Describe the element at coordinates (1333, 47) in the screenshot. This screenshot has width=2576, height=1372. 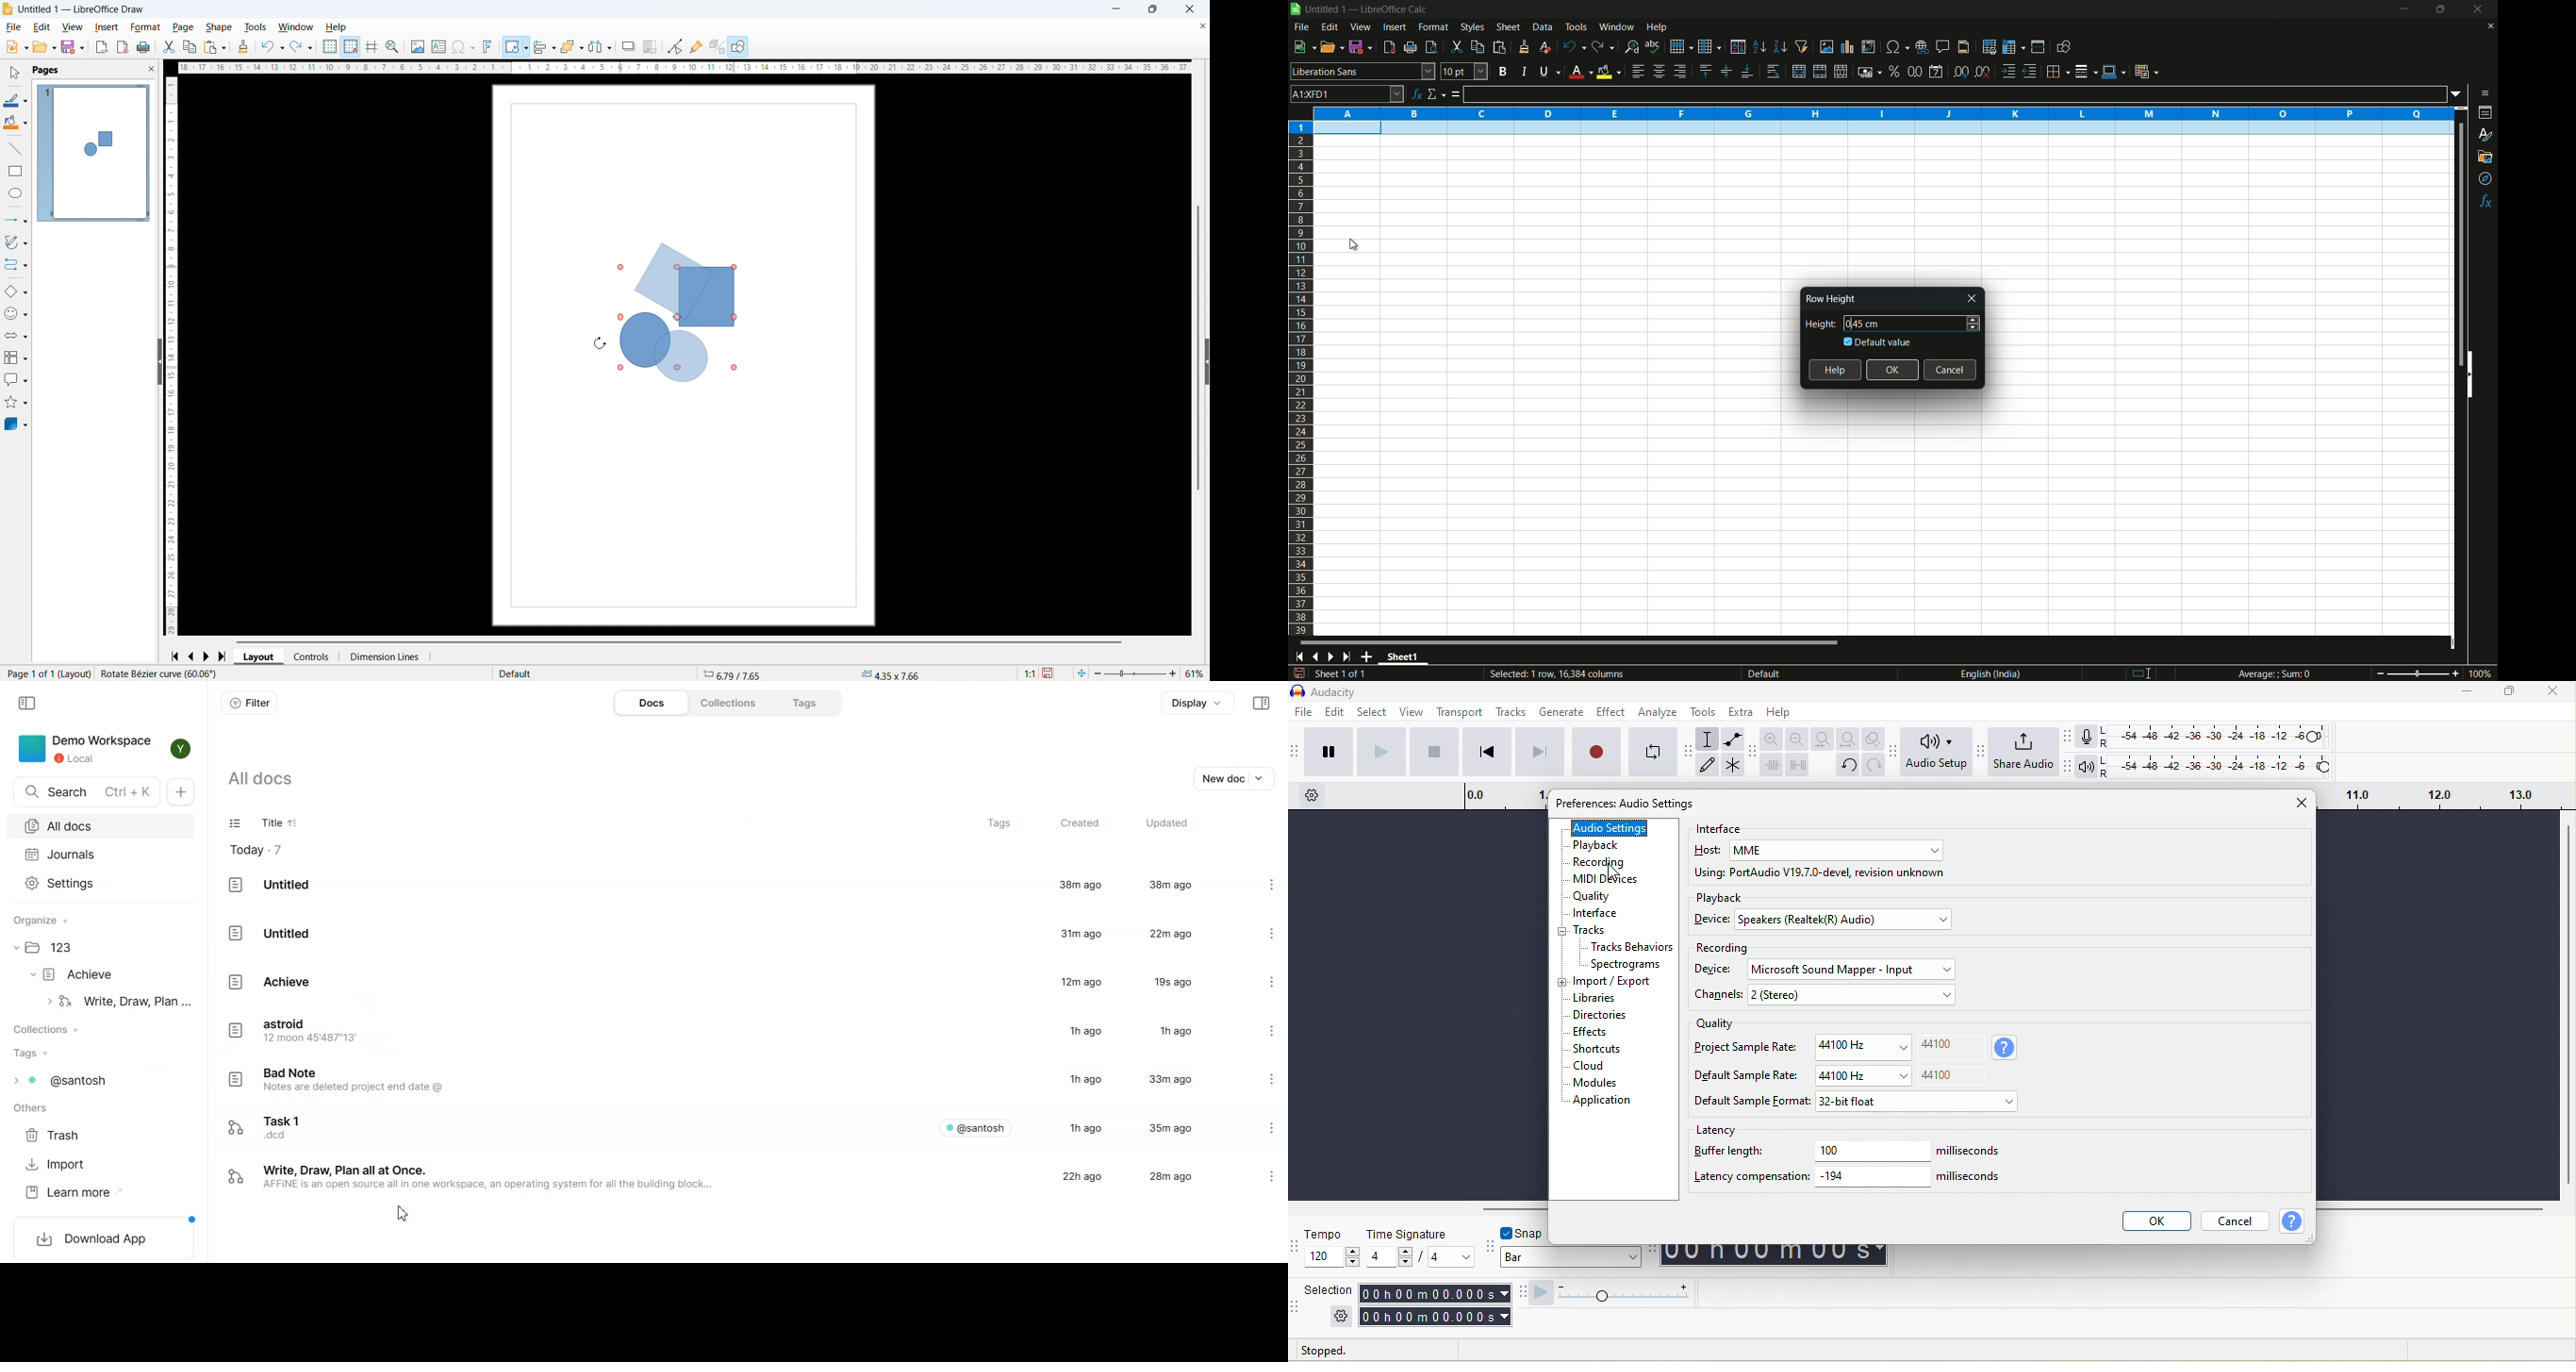
I see `open file` at that location.